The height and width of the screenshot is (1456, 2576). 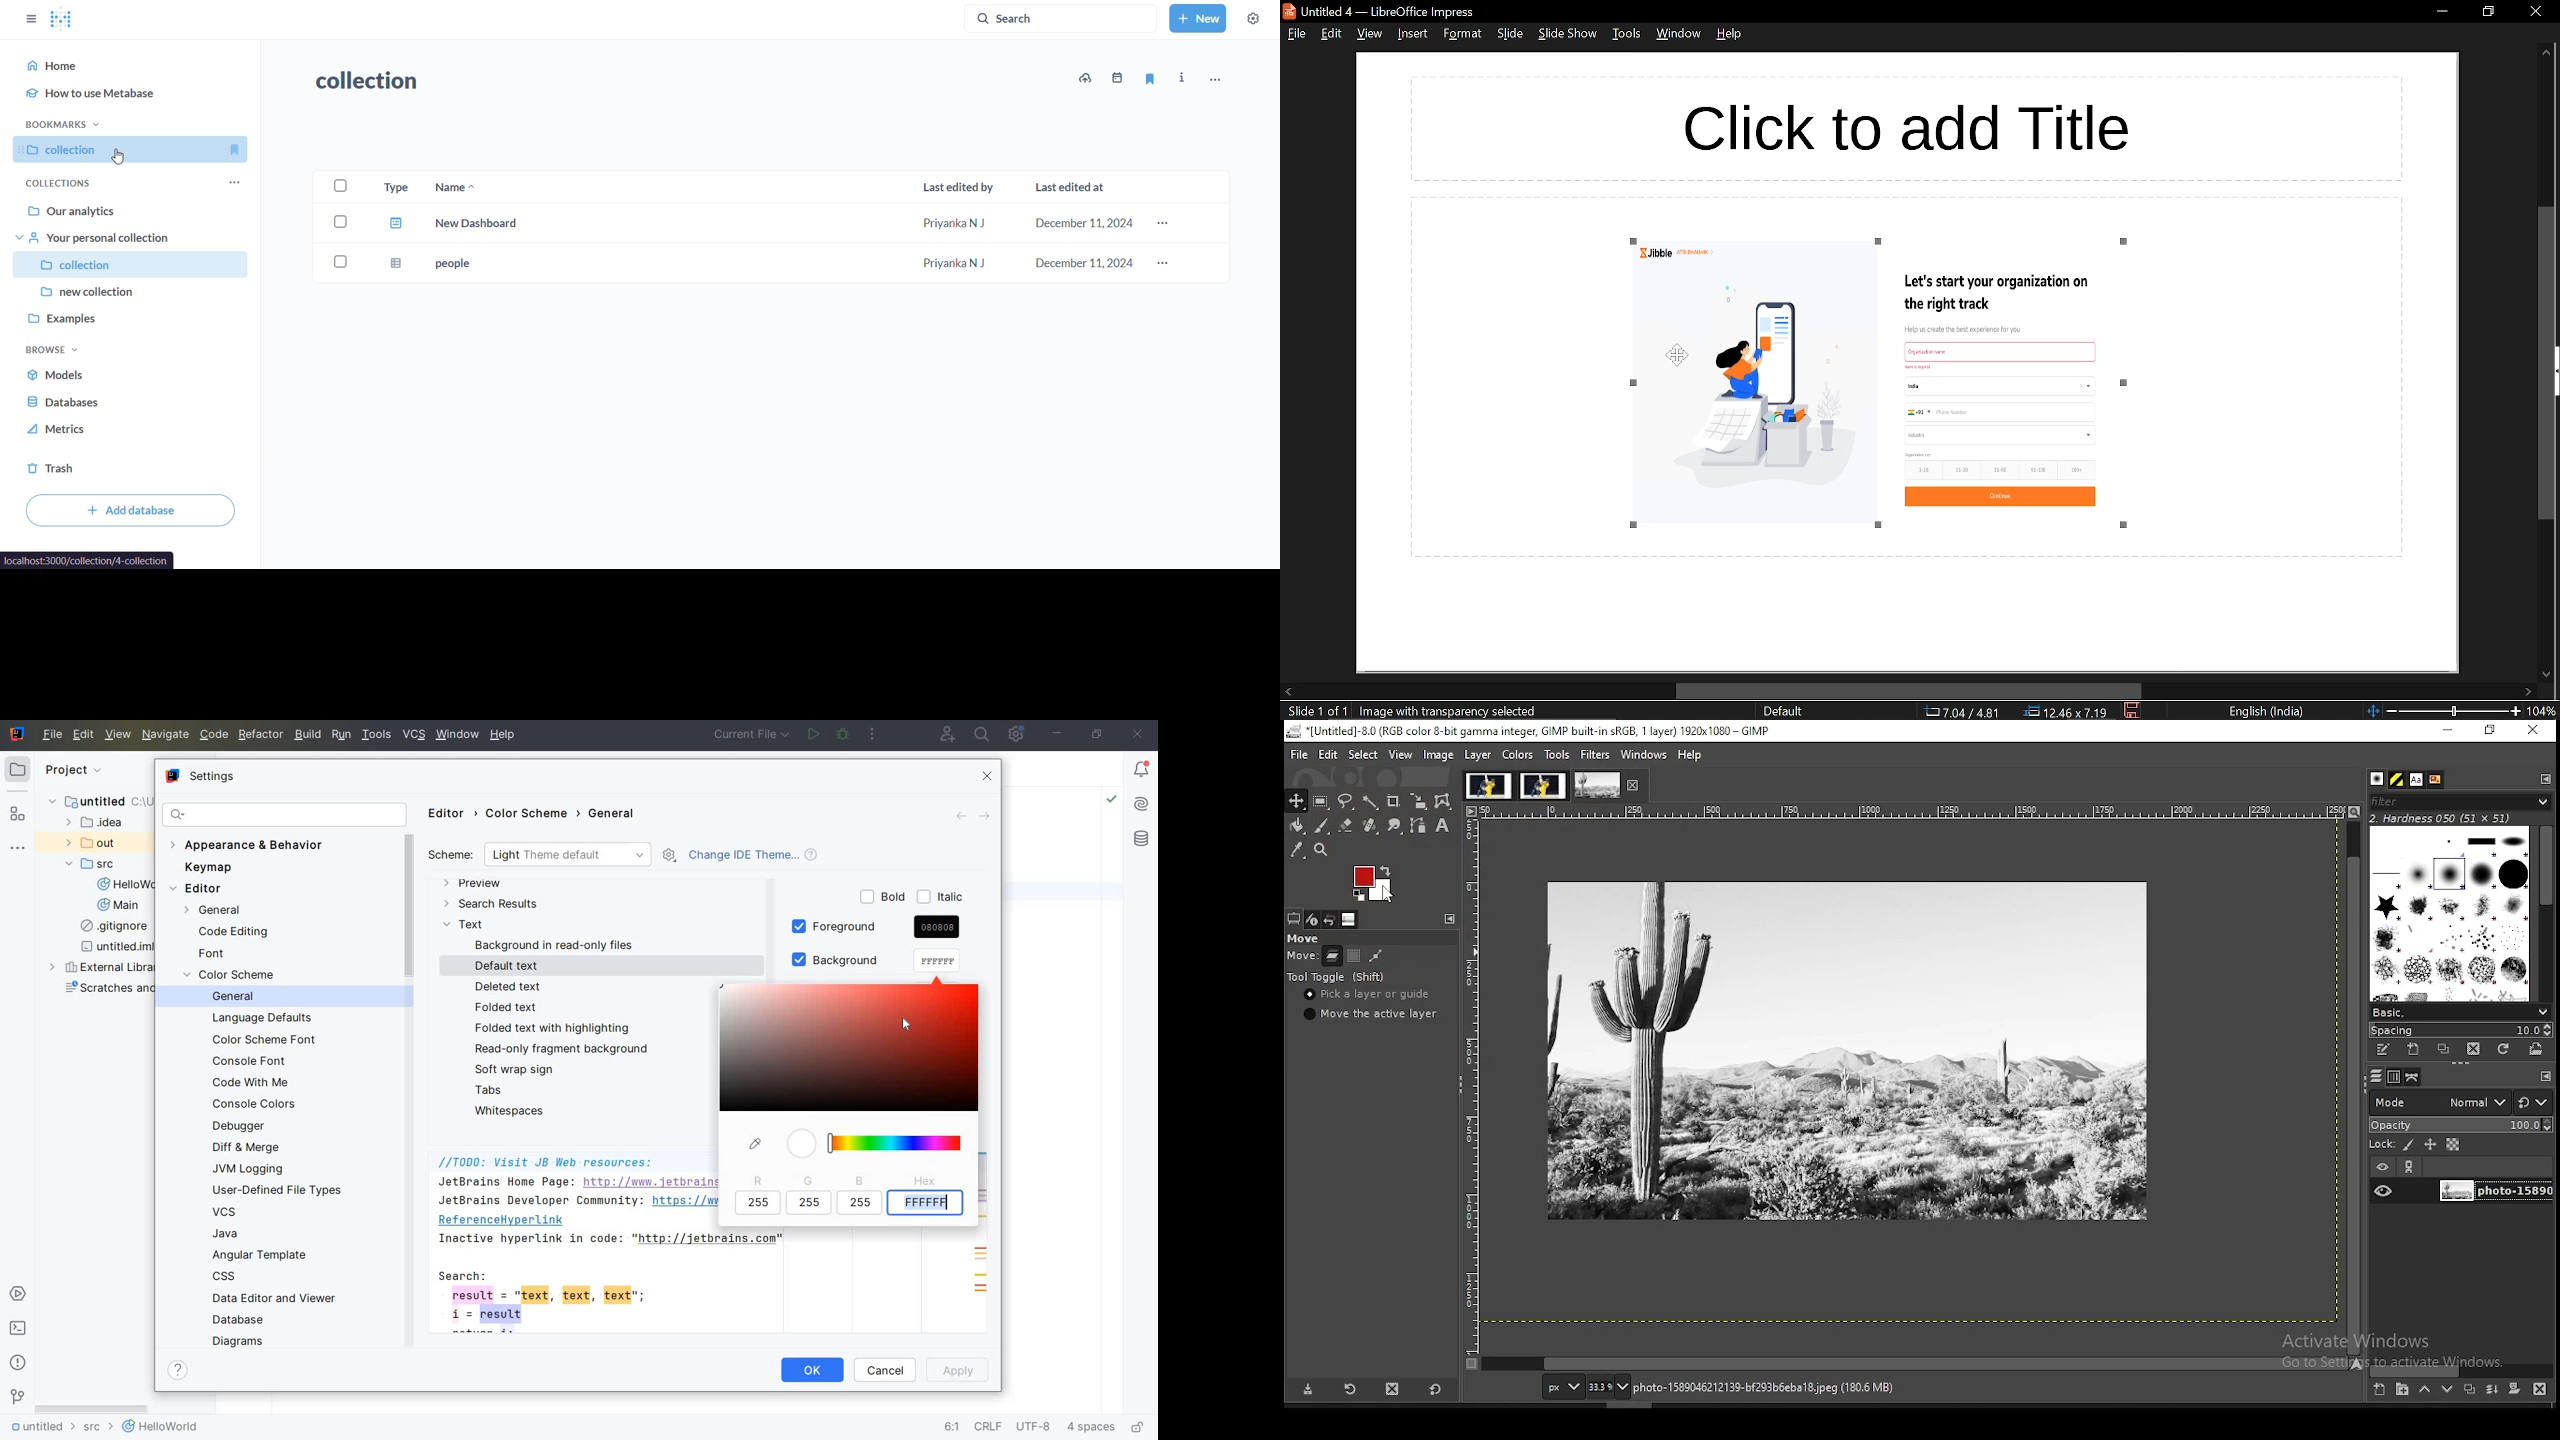 I want to click on configure this pane, so click(x=2544, y=778).